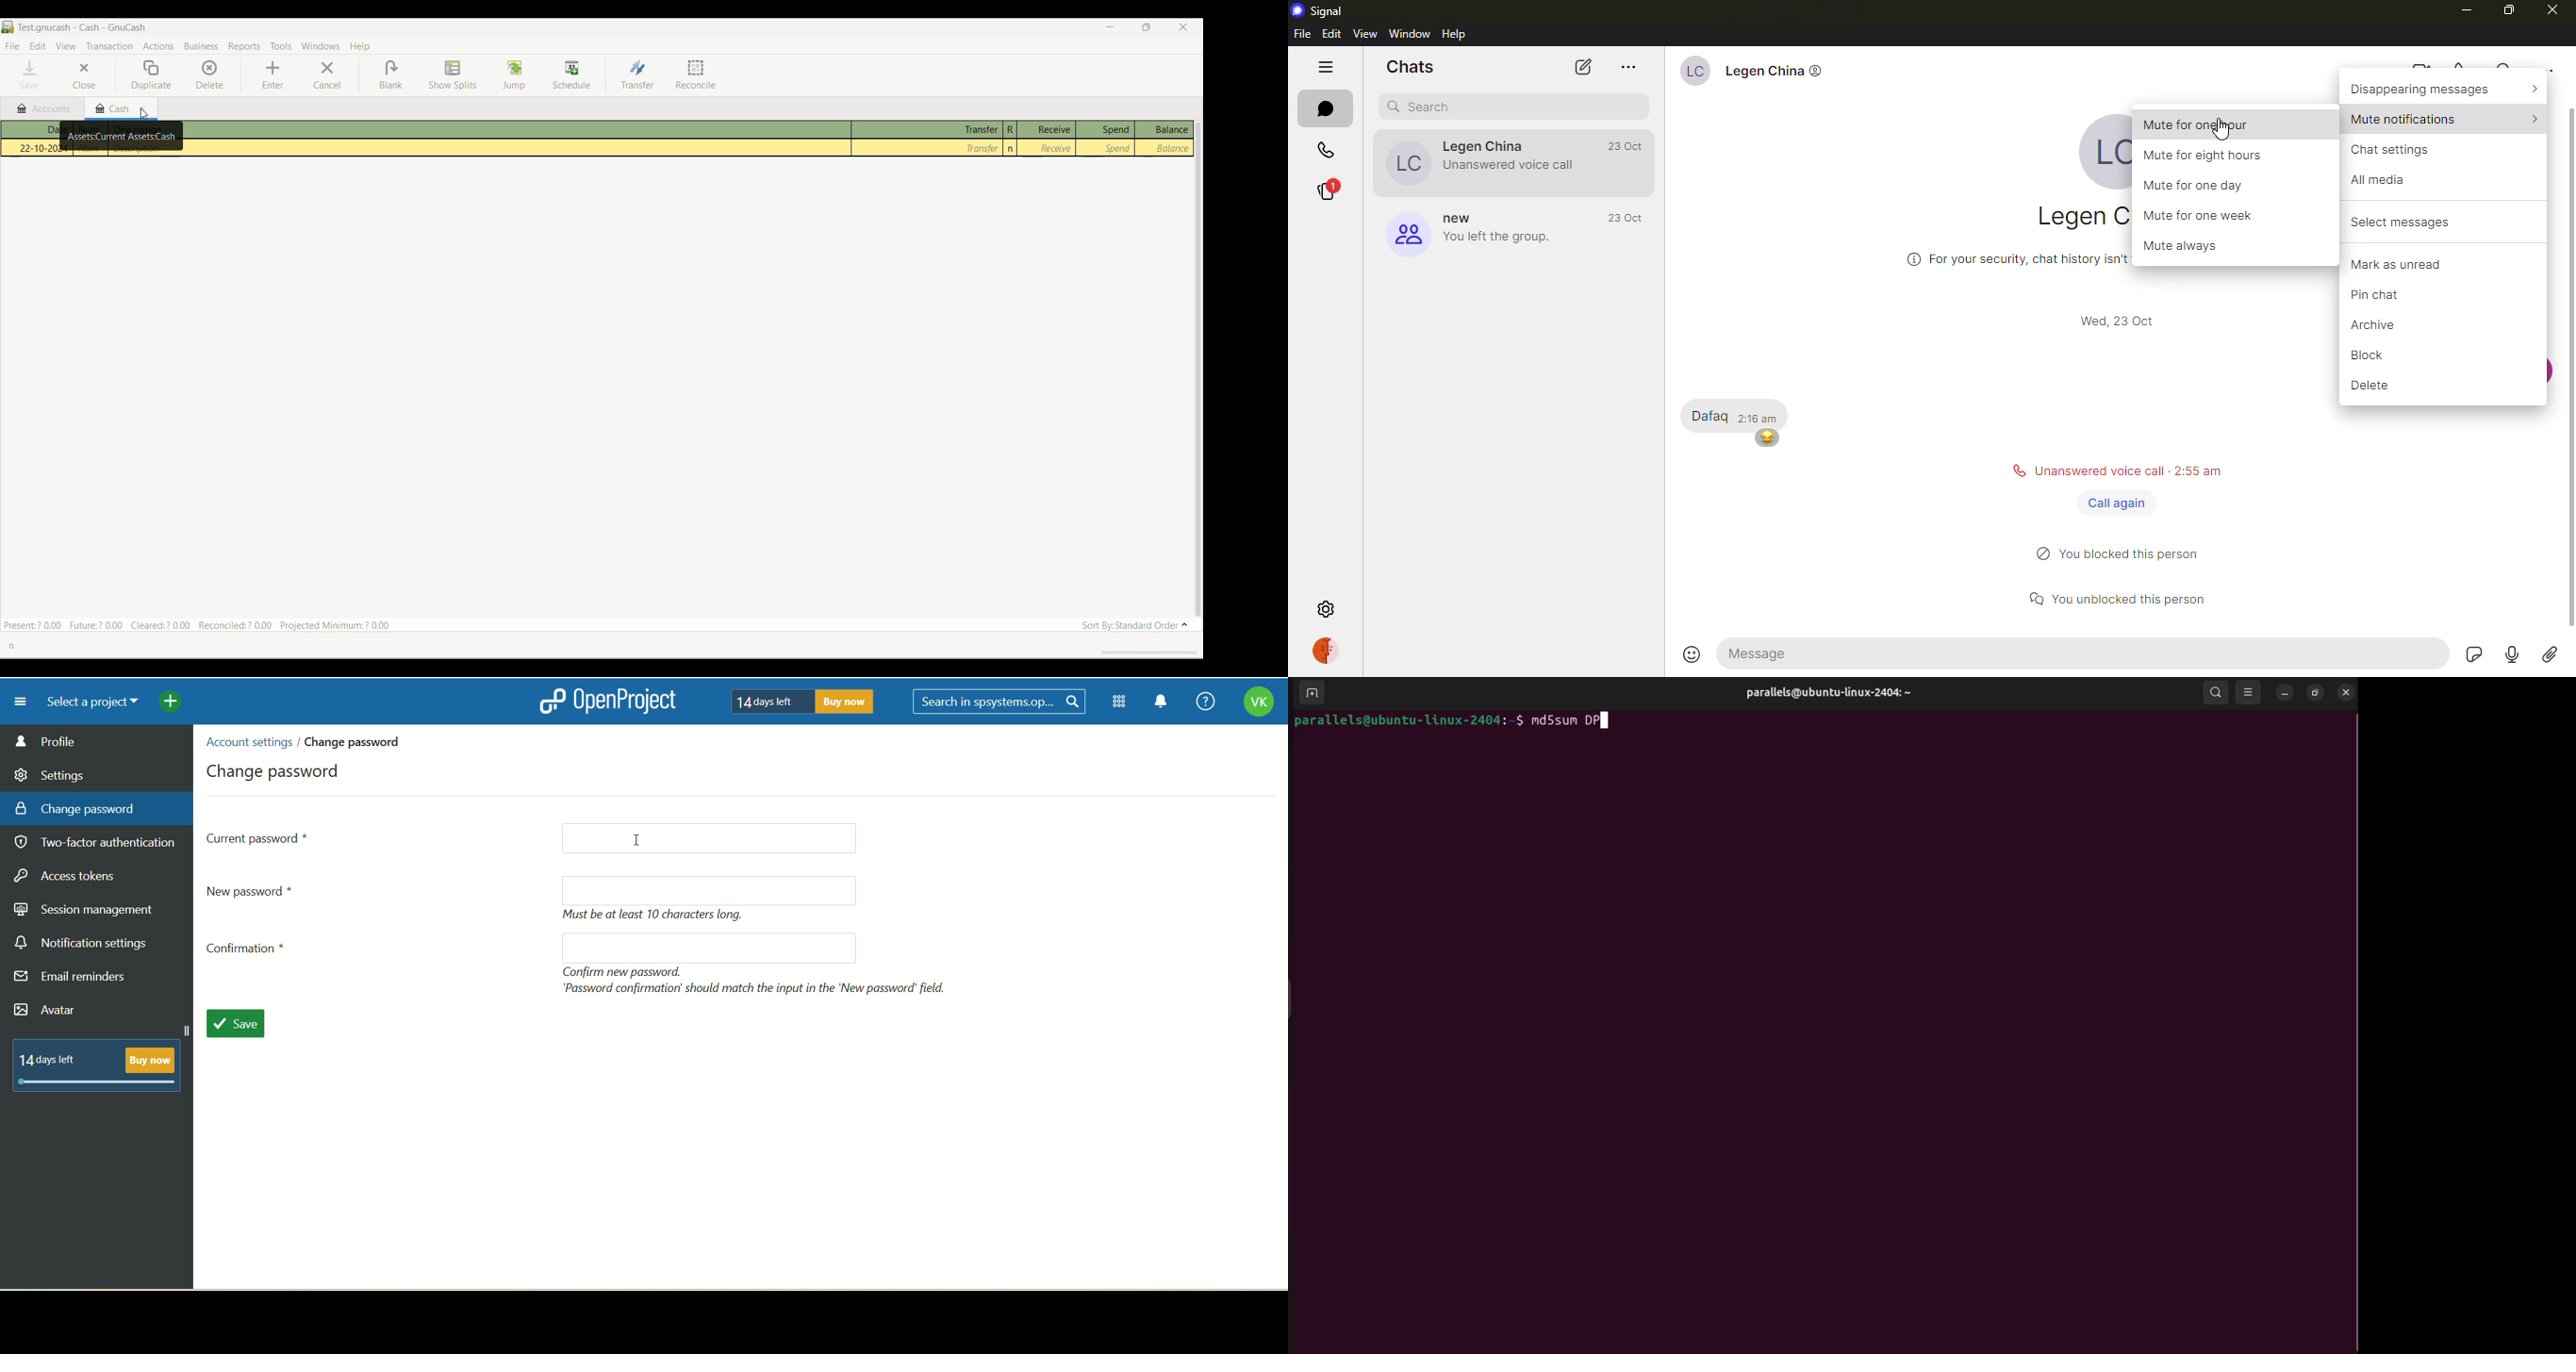 This screenshot has height=1372, width=2576. I want to click on time, so click(1630, 145).